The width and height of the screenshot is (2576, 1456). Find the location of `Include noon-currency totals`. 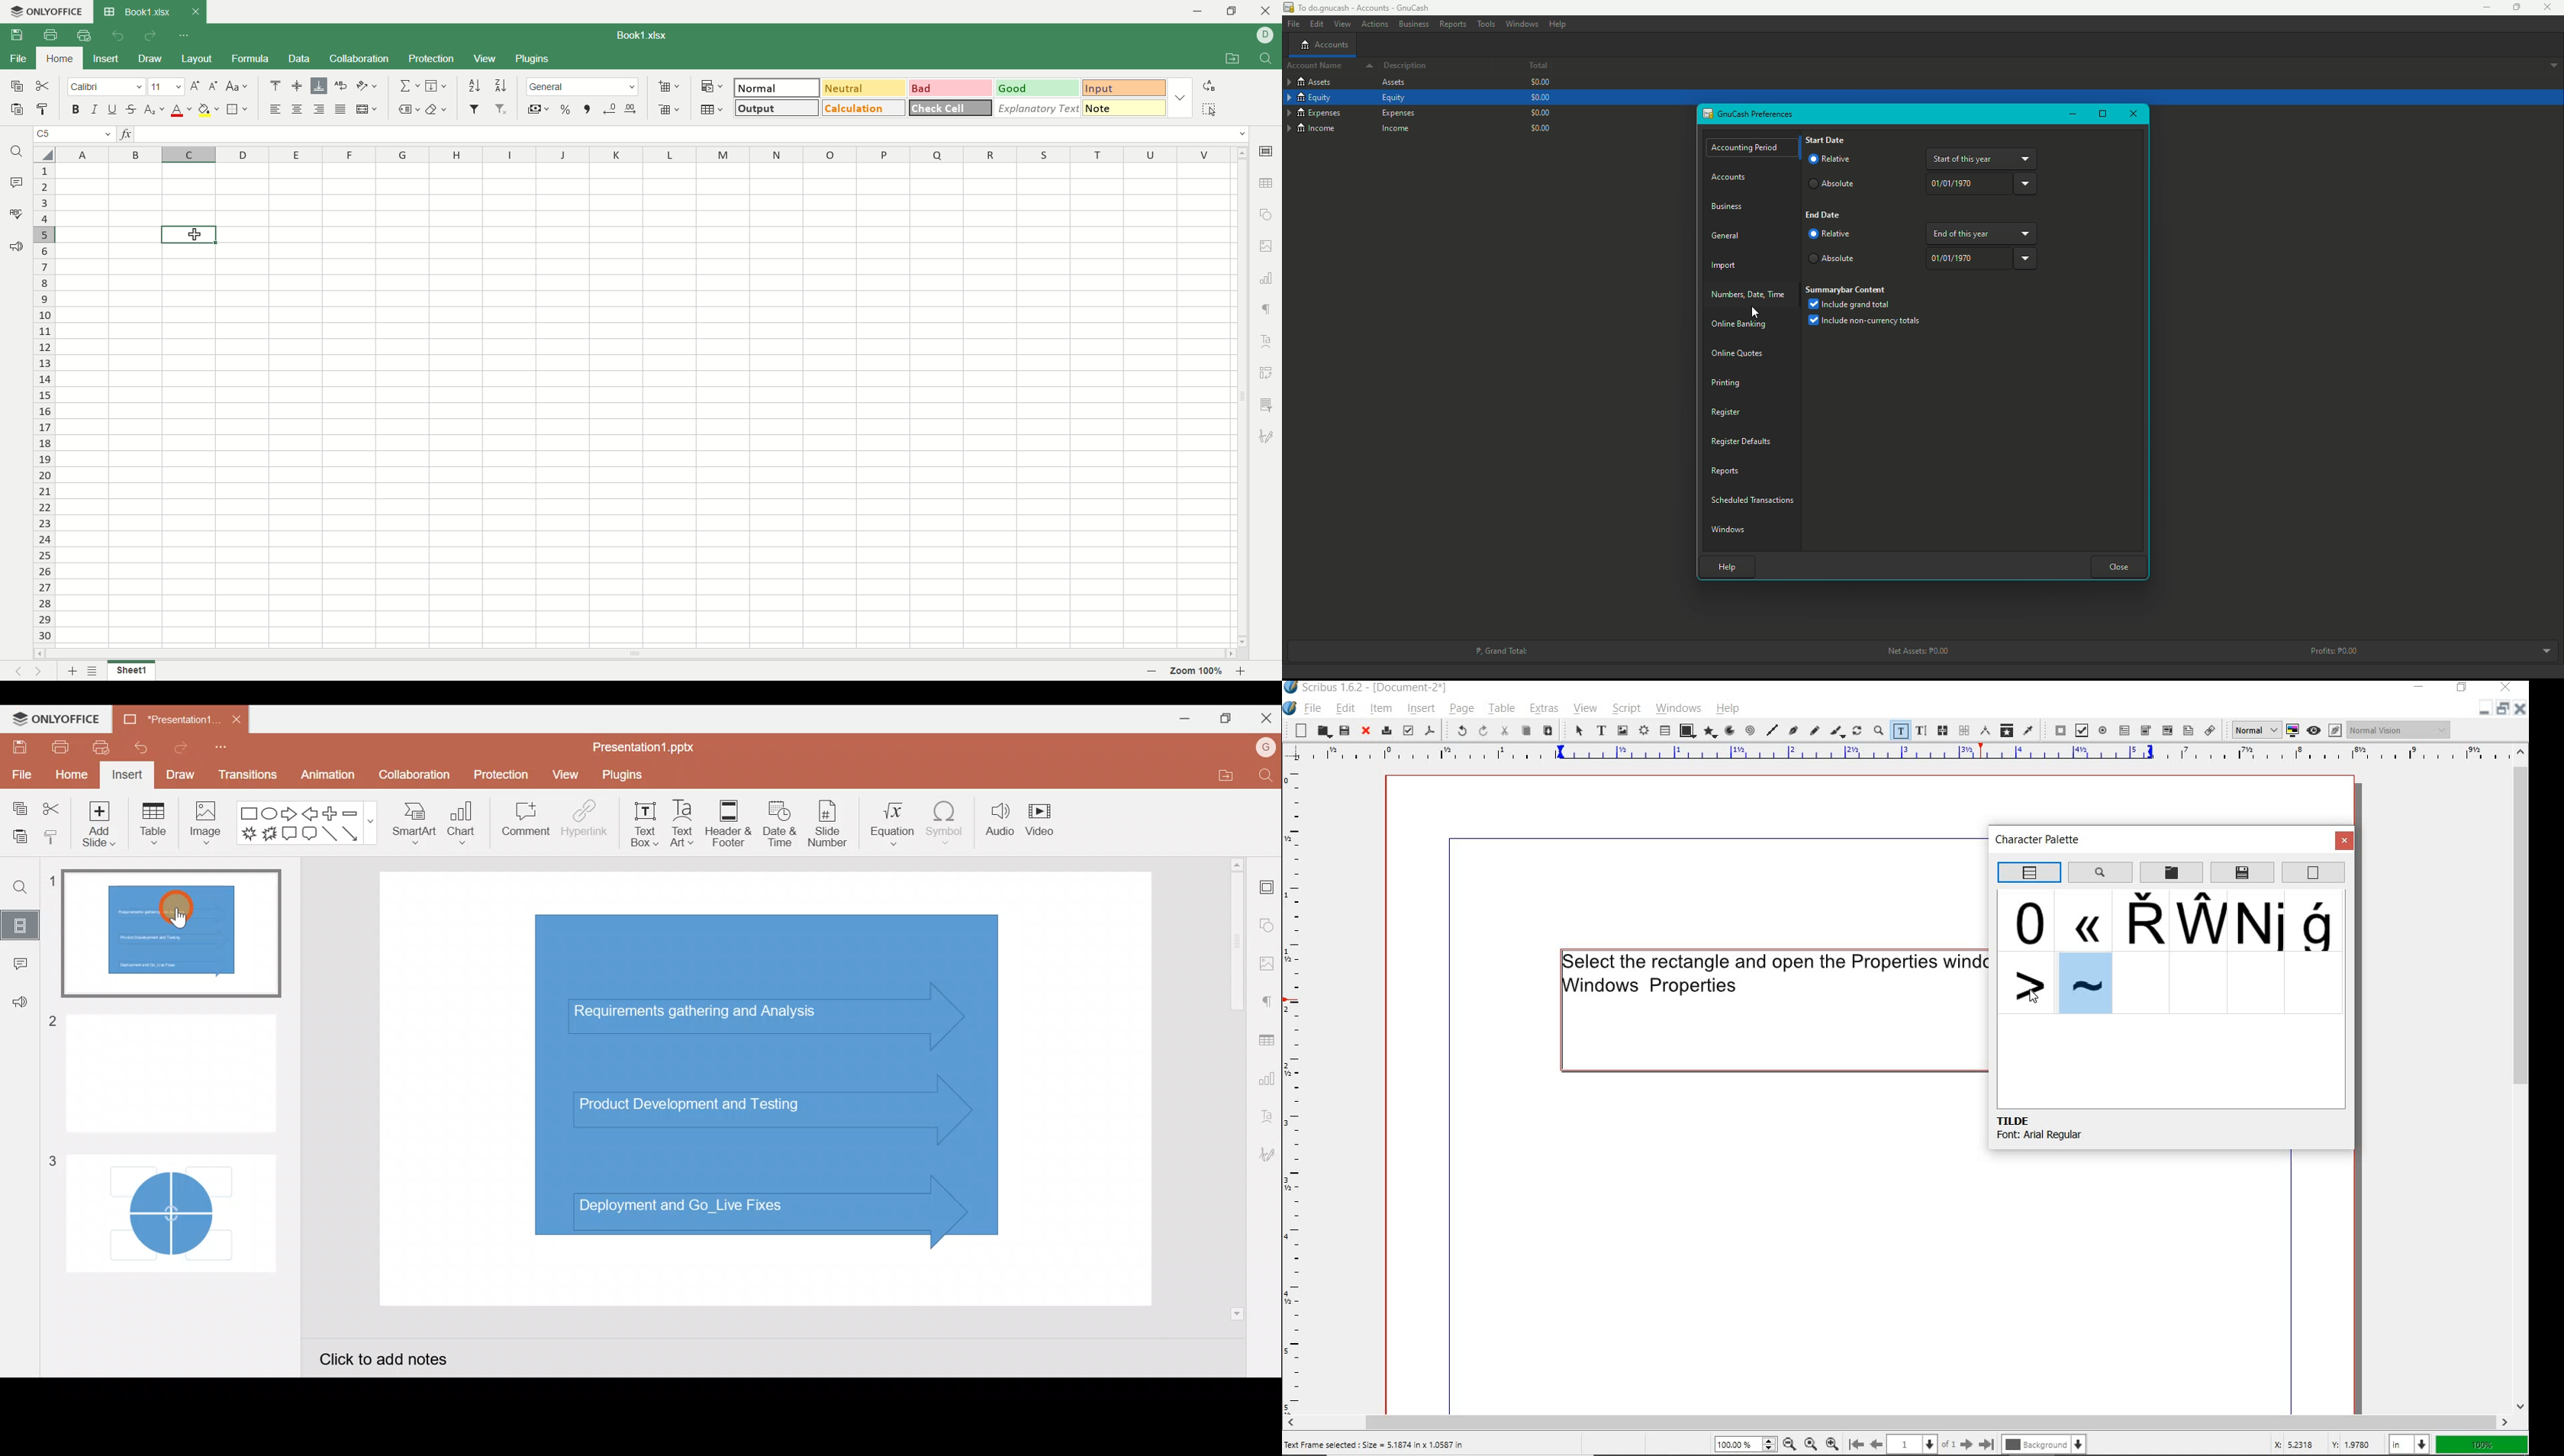

Include noon-currency totals is located at coordinates (1868, 323).